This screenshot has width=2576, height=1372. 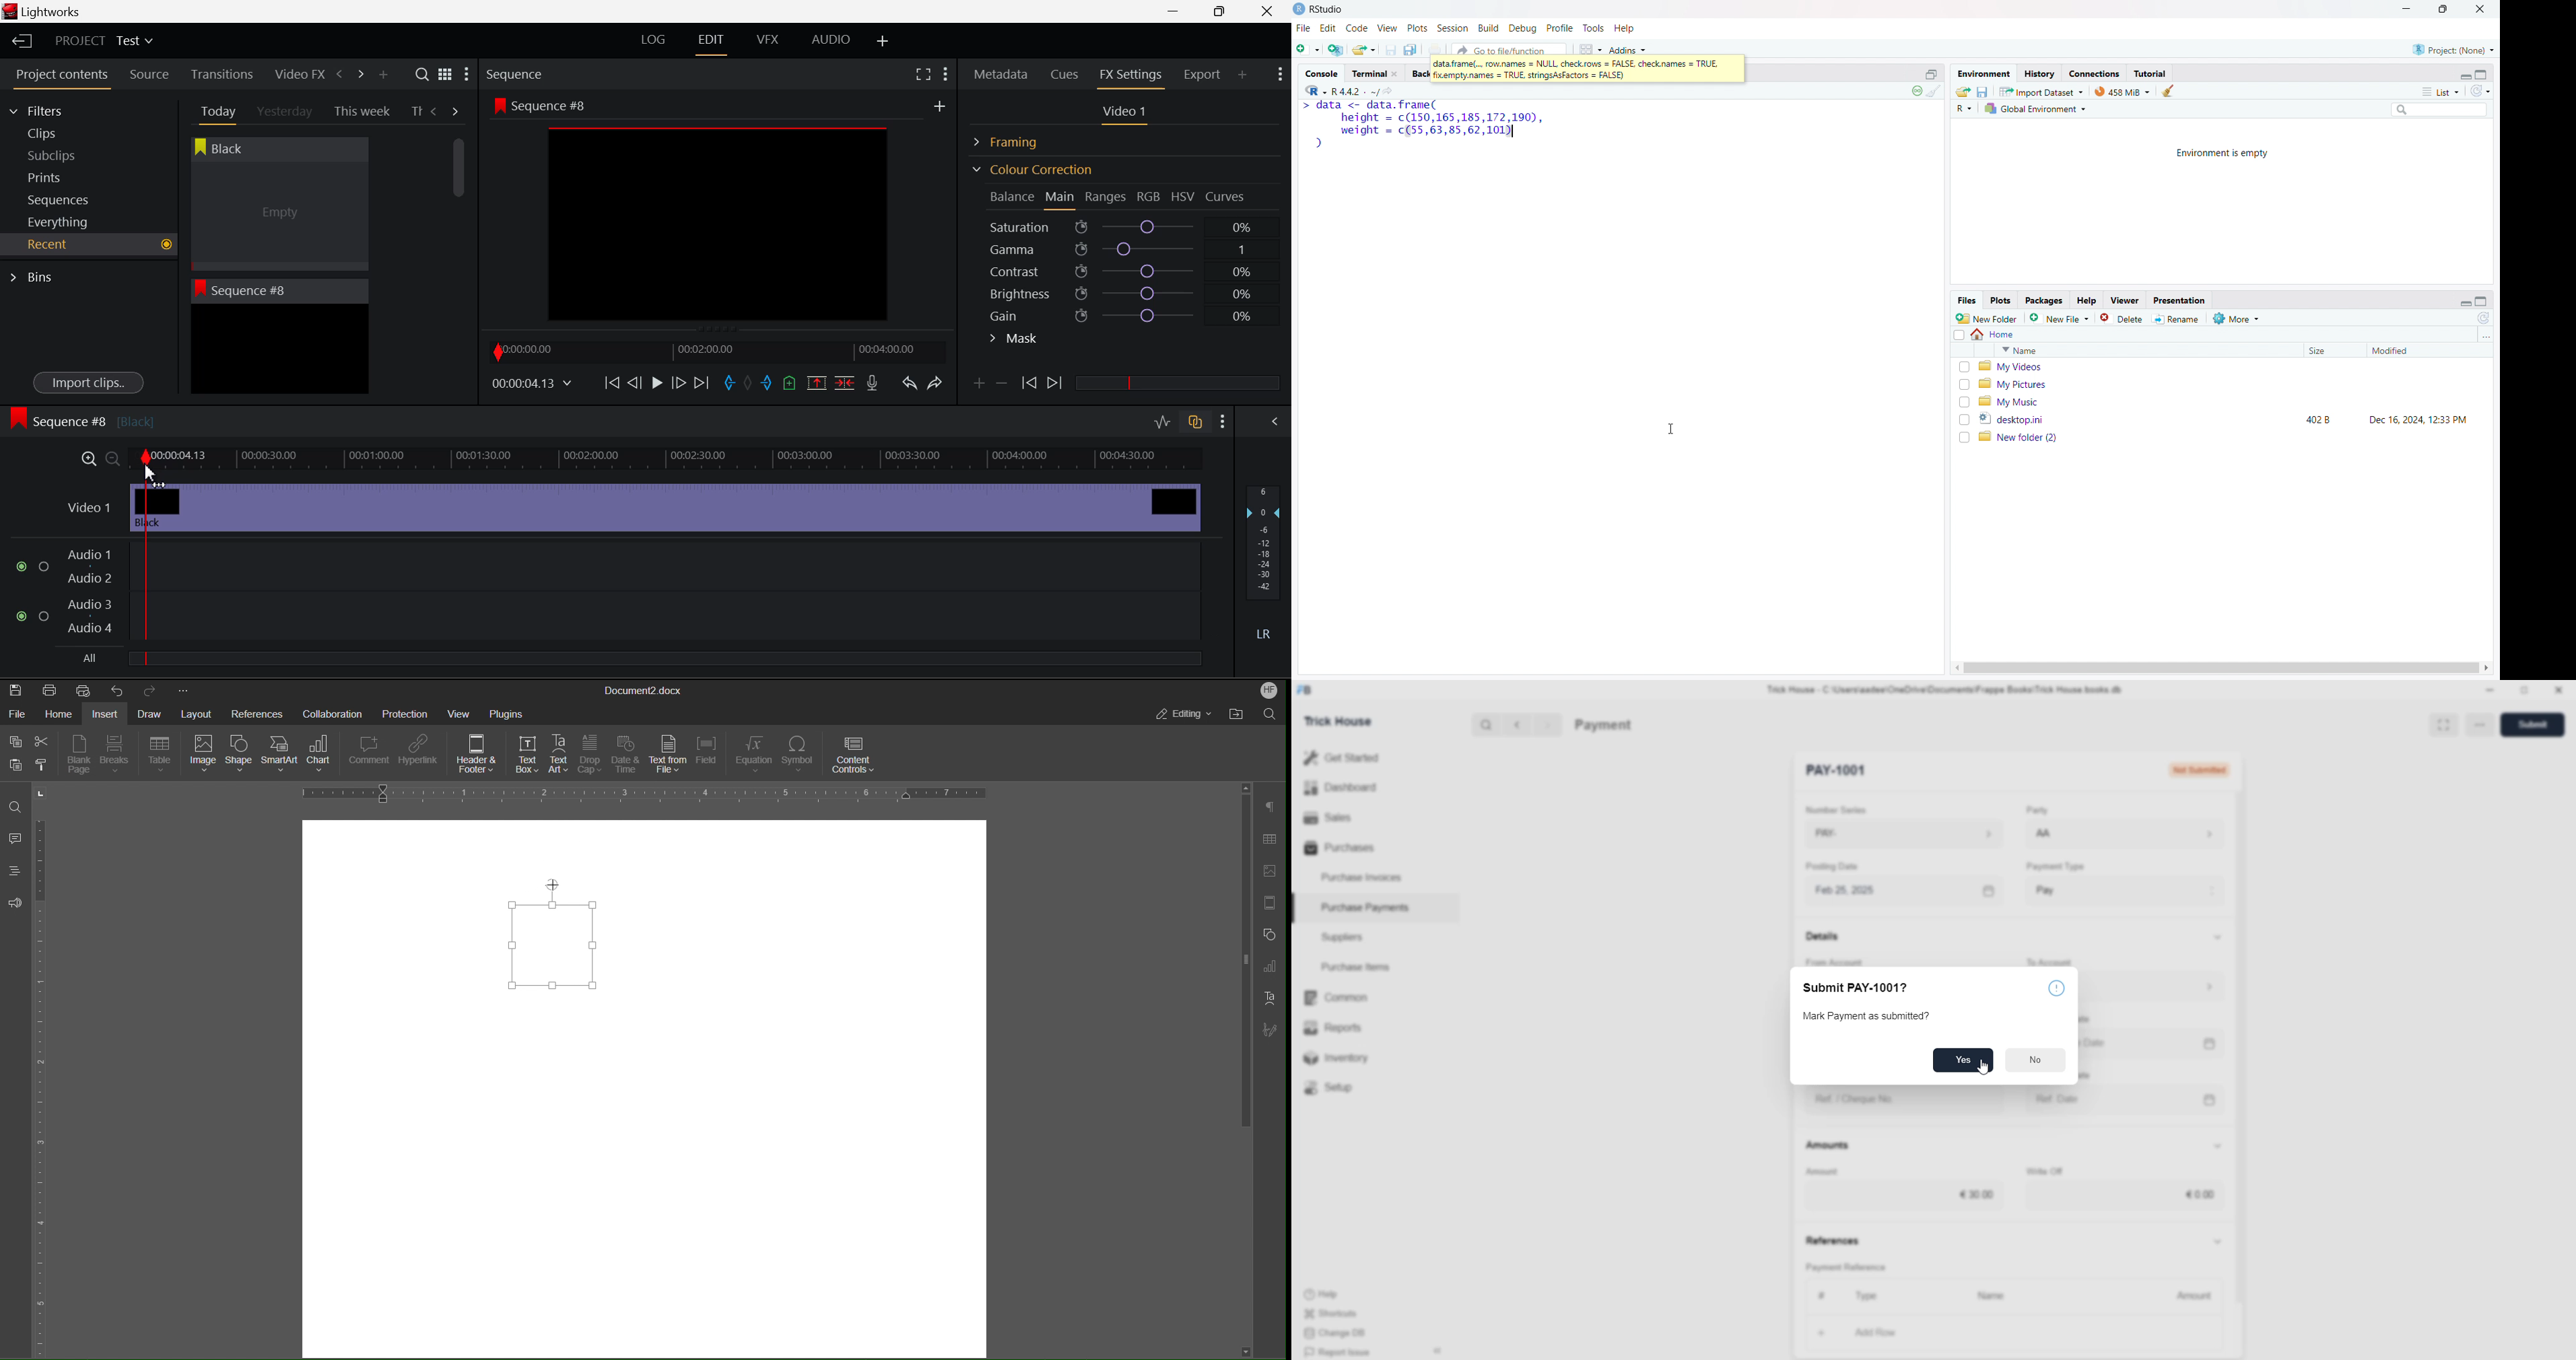 I want to click on Feb 25,2025, so click(x=1859, y=890).